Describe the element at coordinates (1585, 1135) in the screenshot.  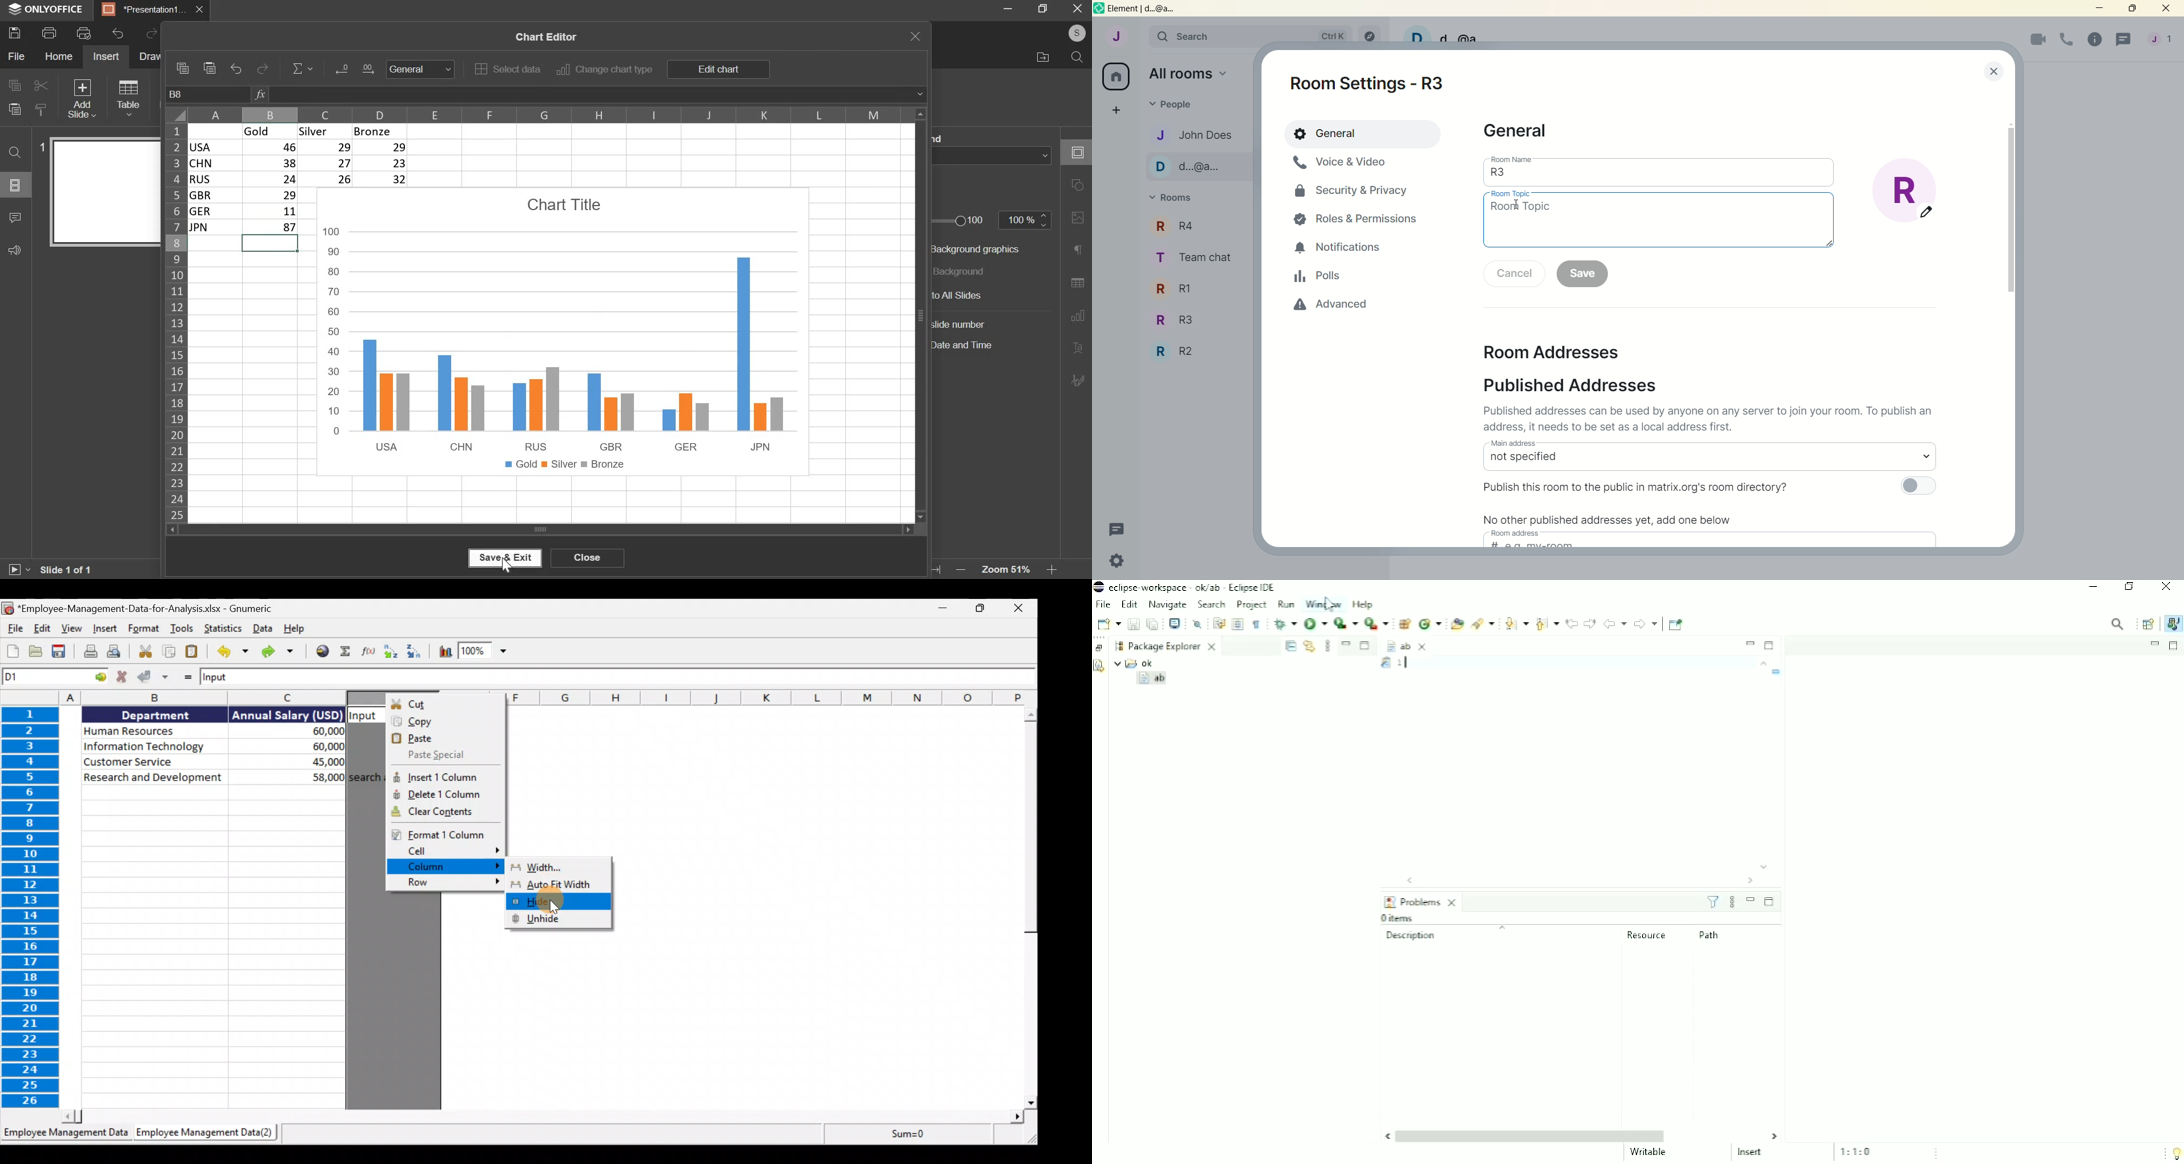
I see `Horizontal scrollbar` at that location.